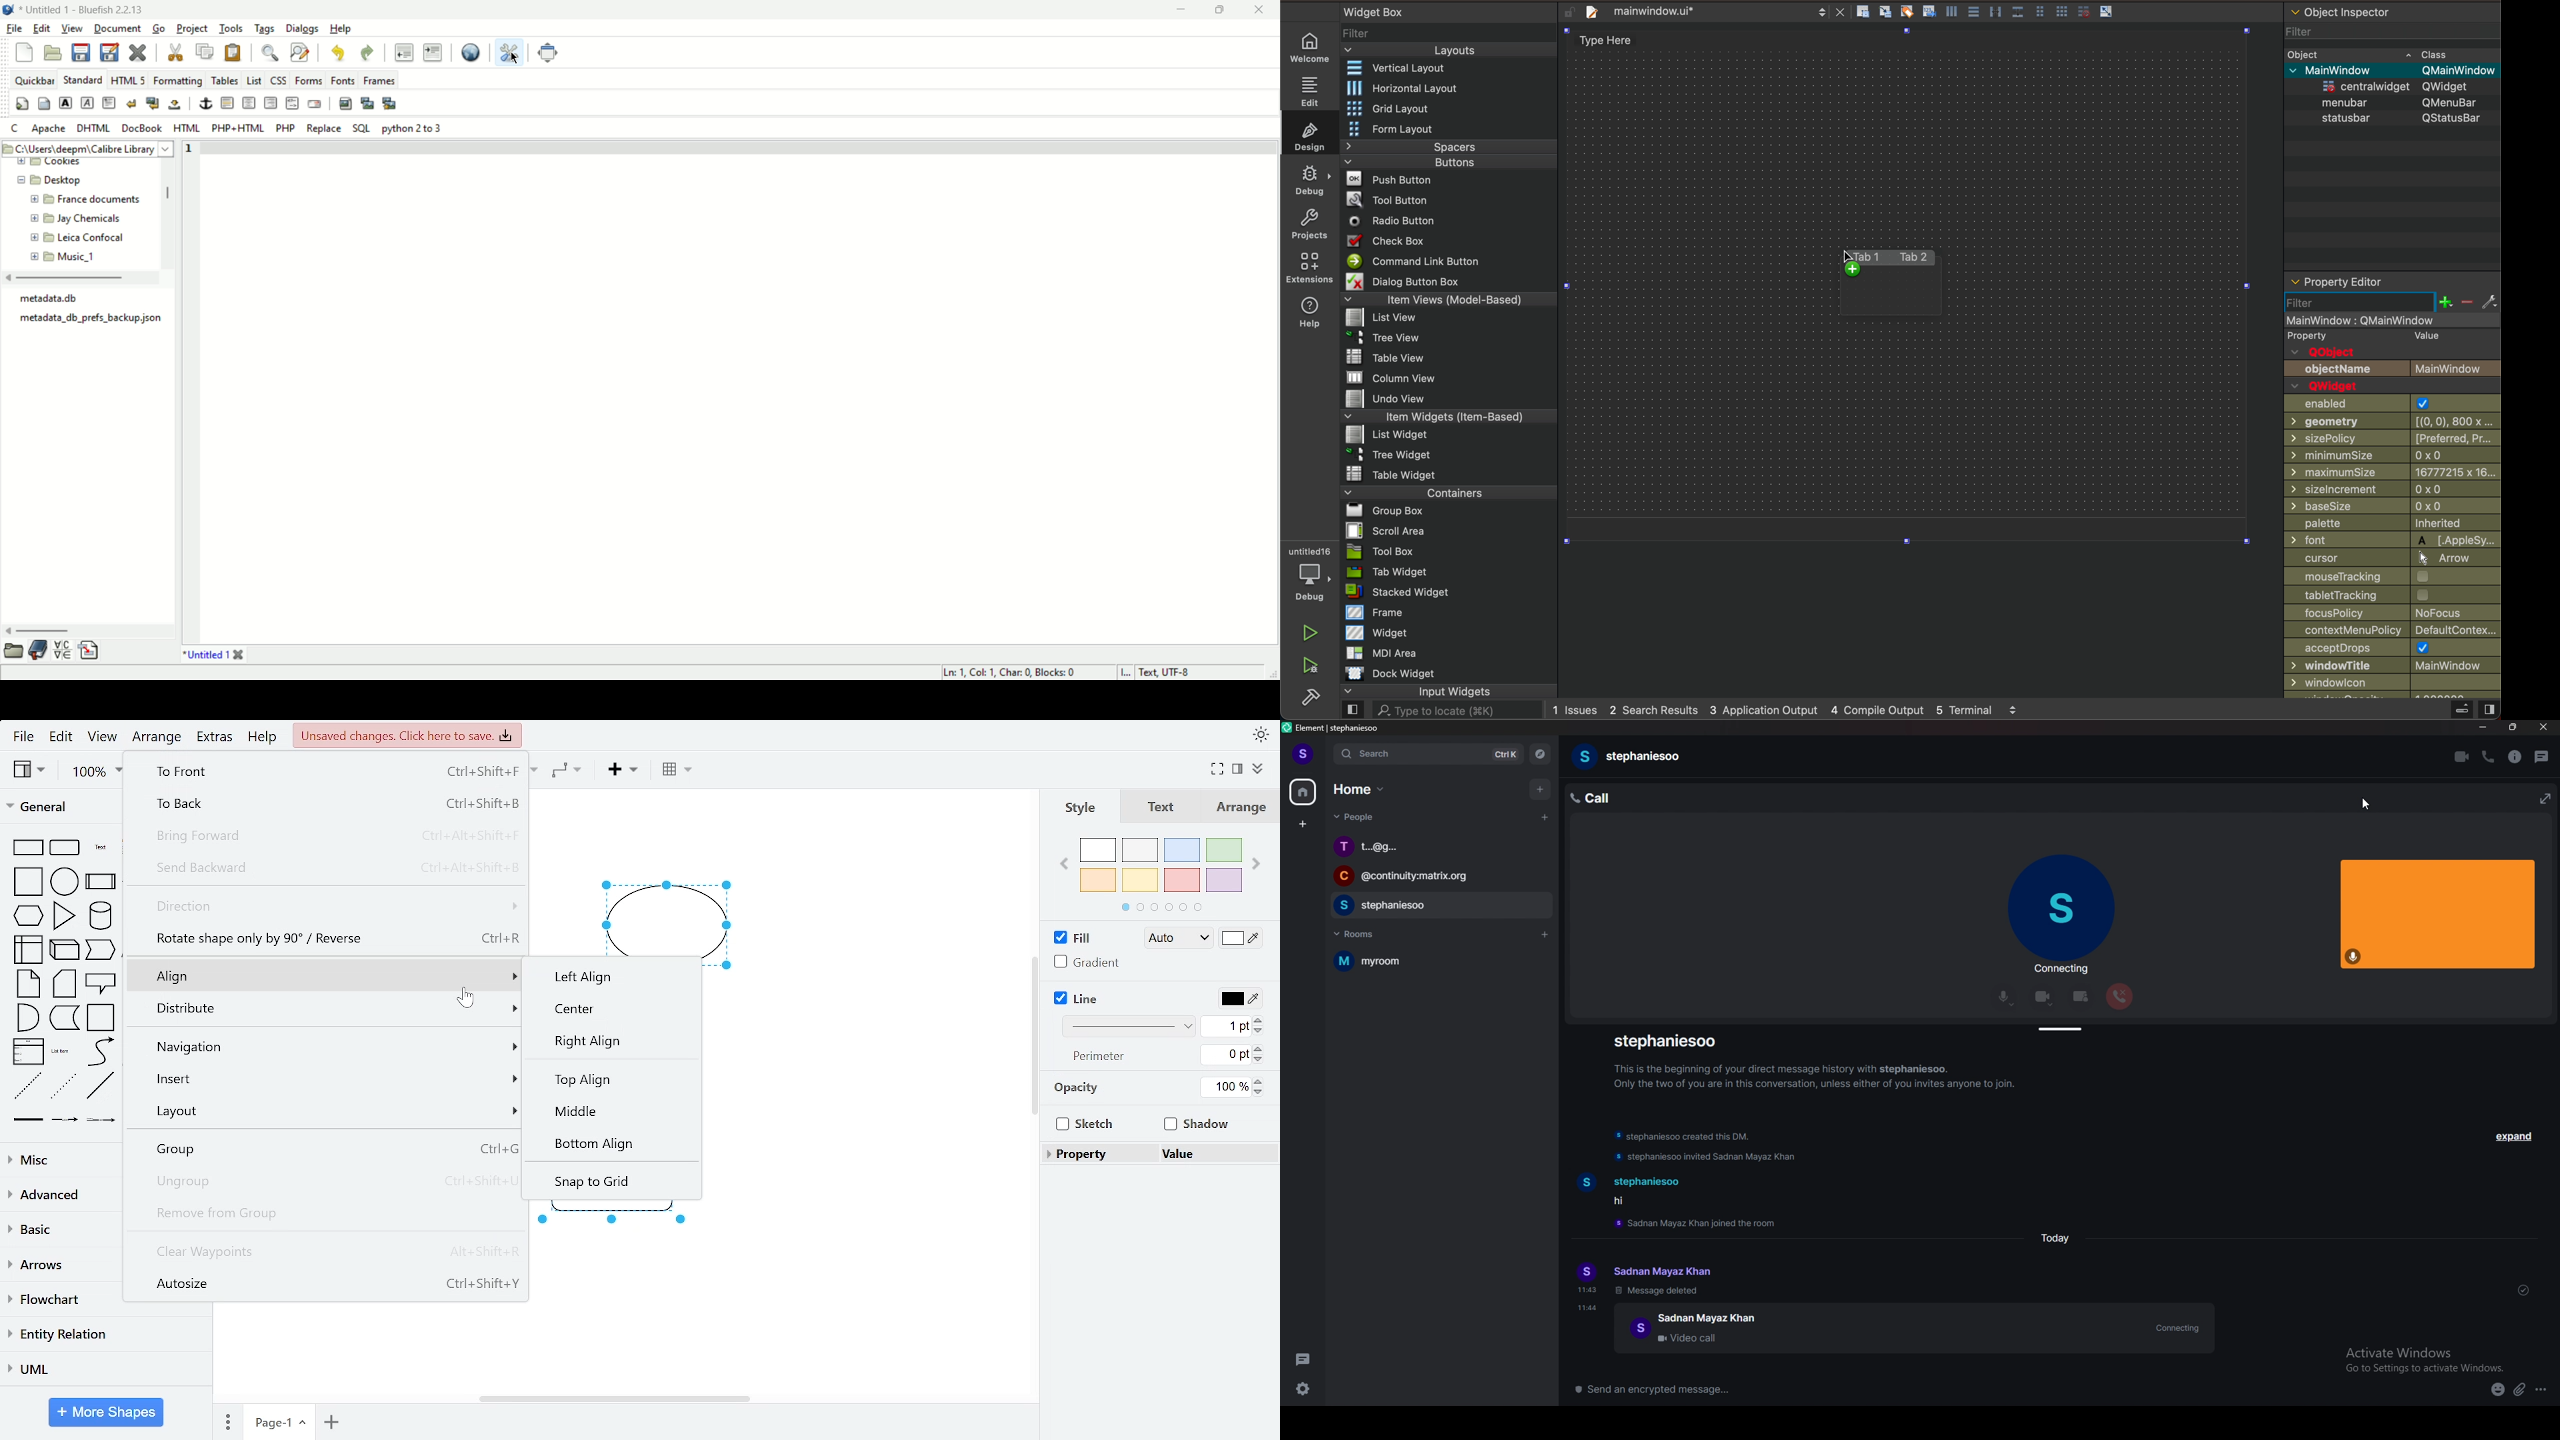 The height and width of the screenshot is (1456, 2576). What do you see at coordinates (368, 104) in the screenshot?
I see `insert thumbnail` at bounding box center [368, 104].